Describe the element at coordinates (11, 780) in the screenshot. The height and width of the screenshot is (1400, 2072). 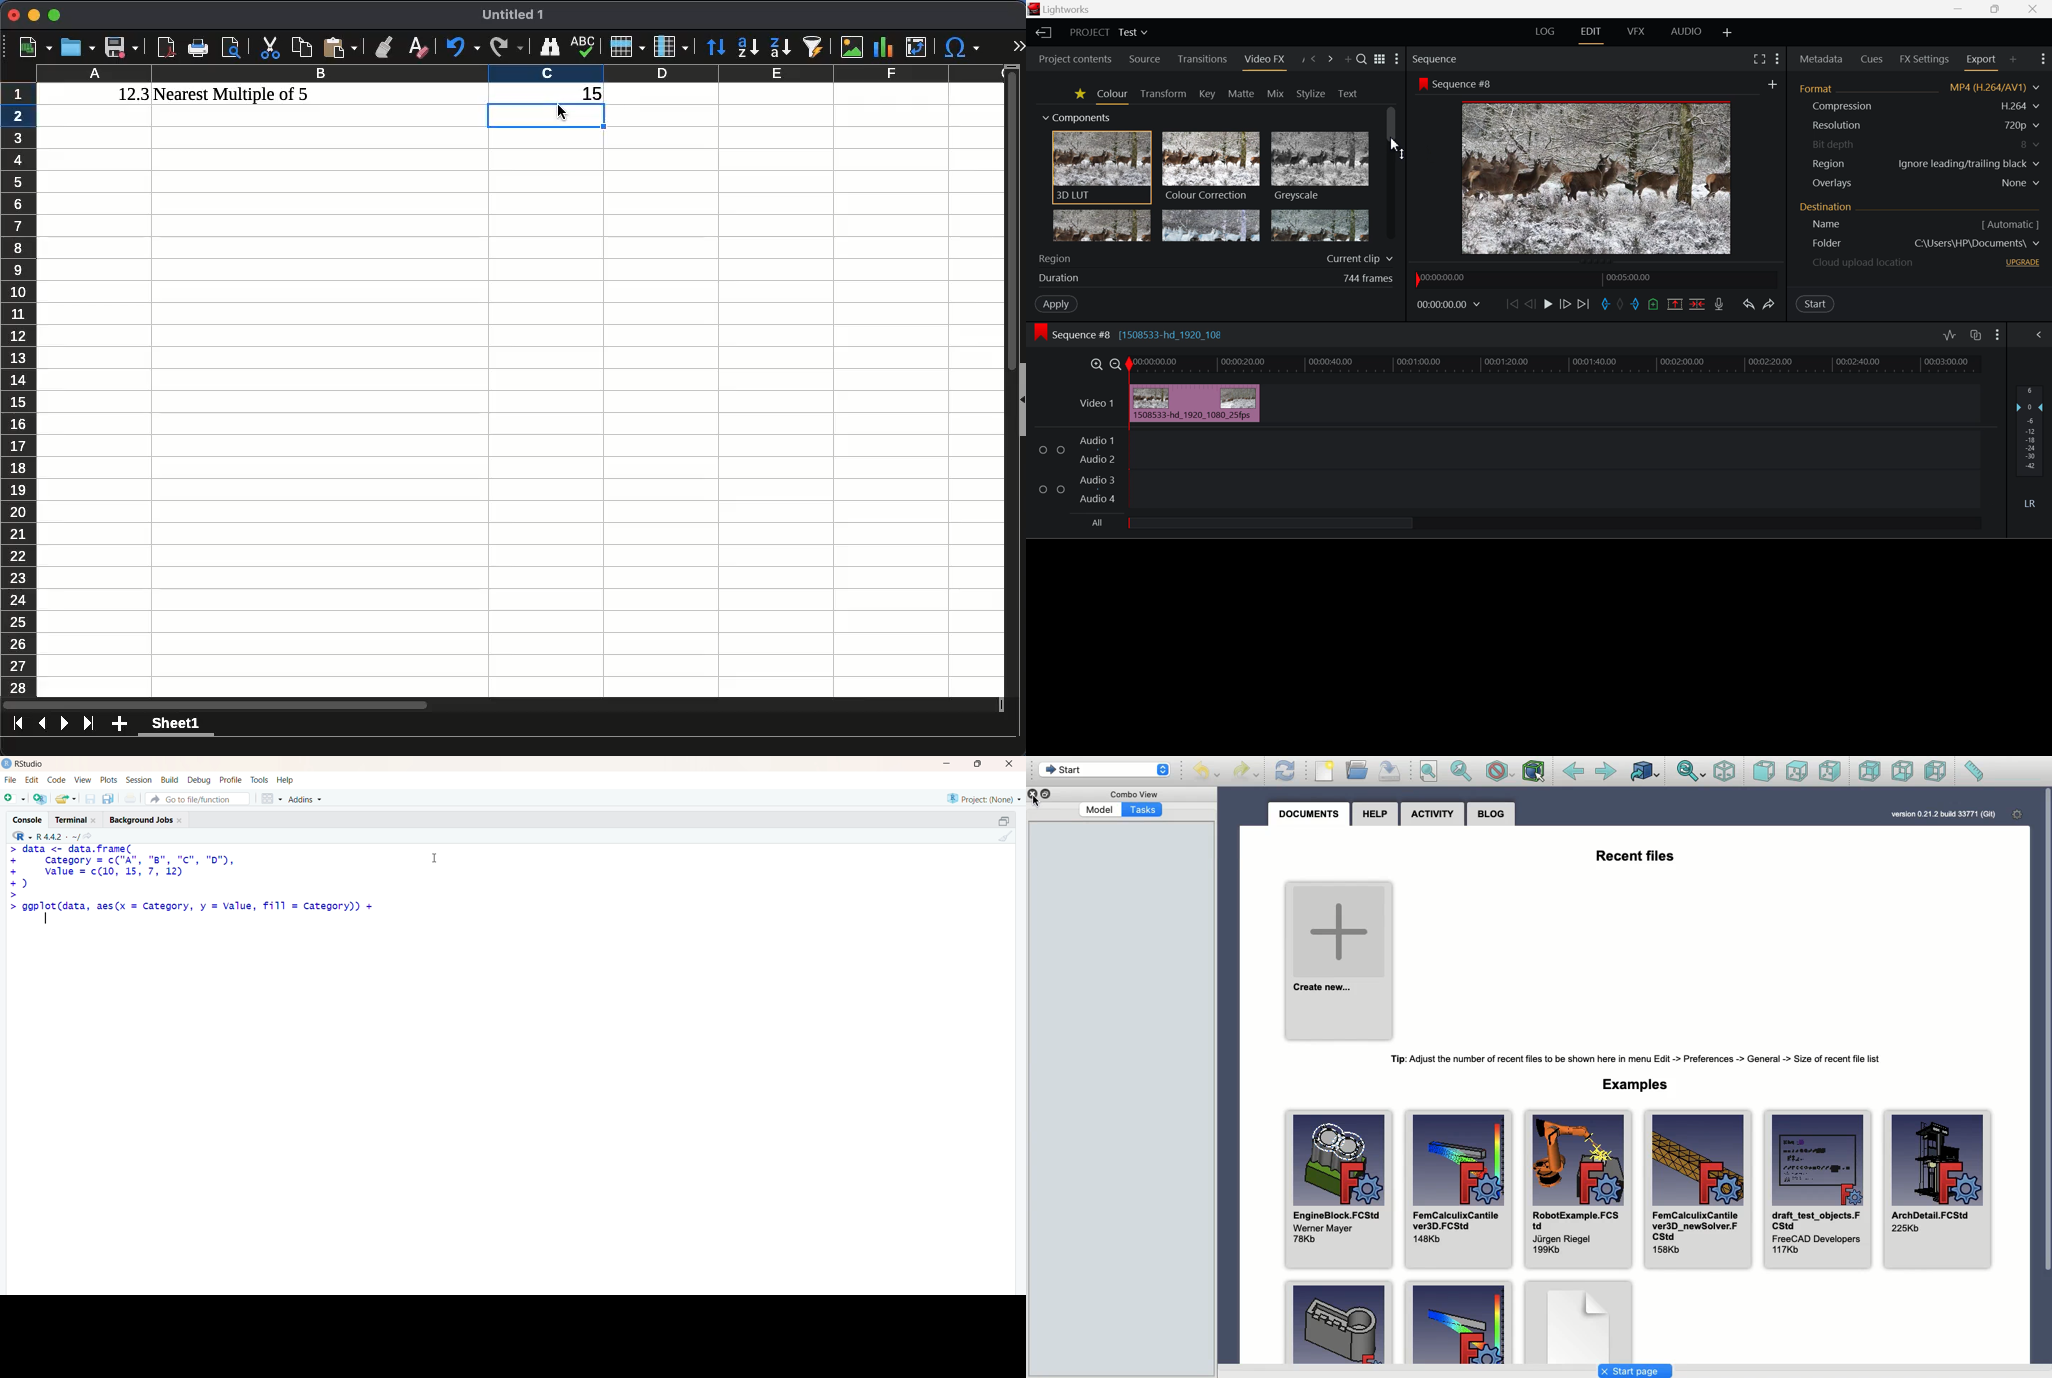
I see `File` at that location.